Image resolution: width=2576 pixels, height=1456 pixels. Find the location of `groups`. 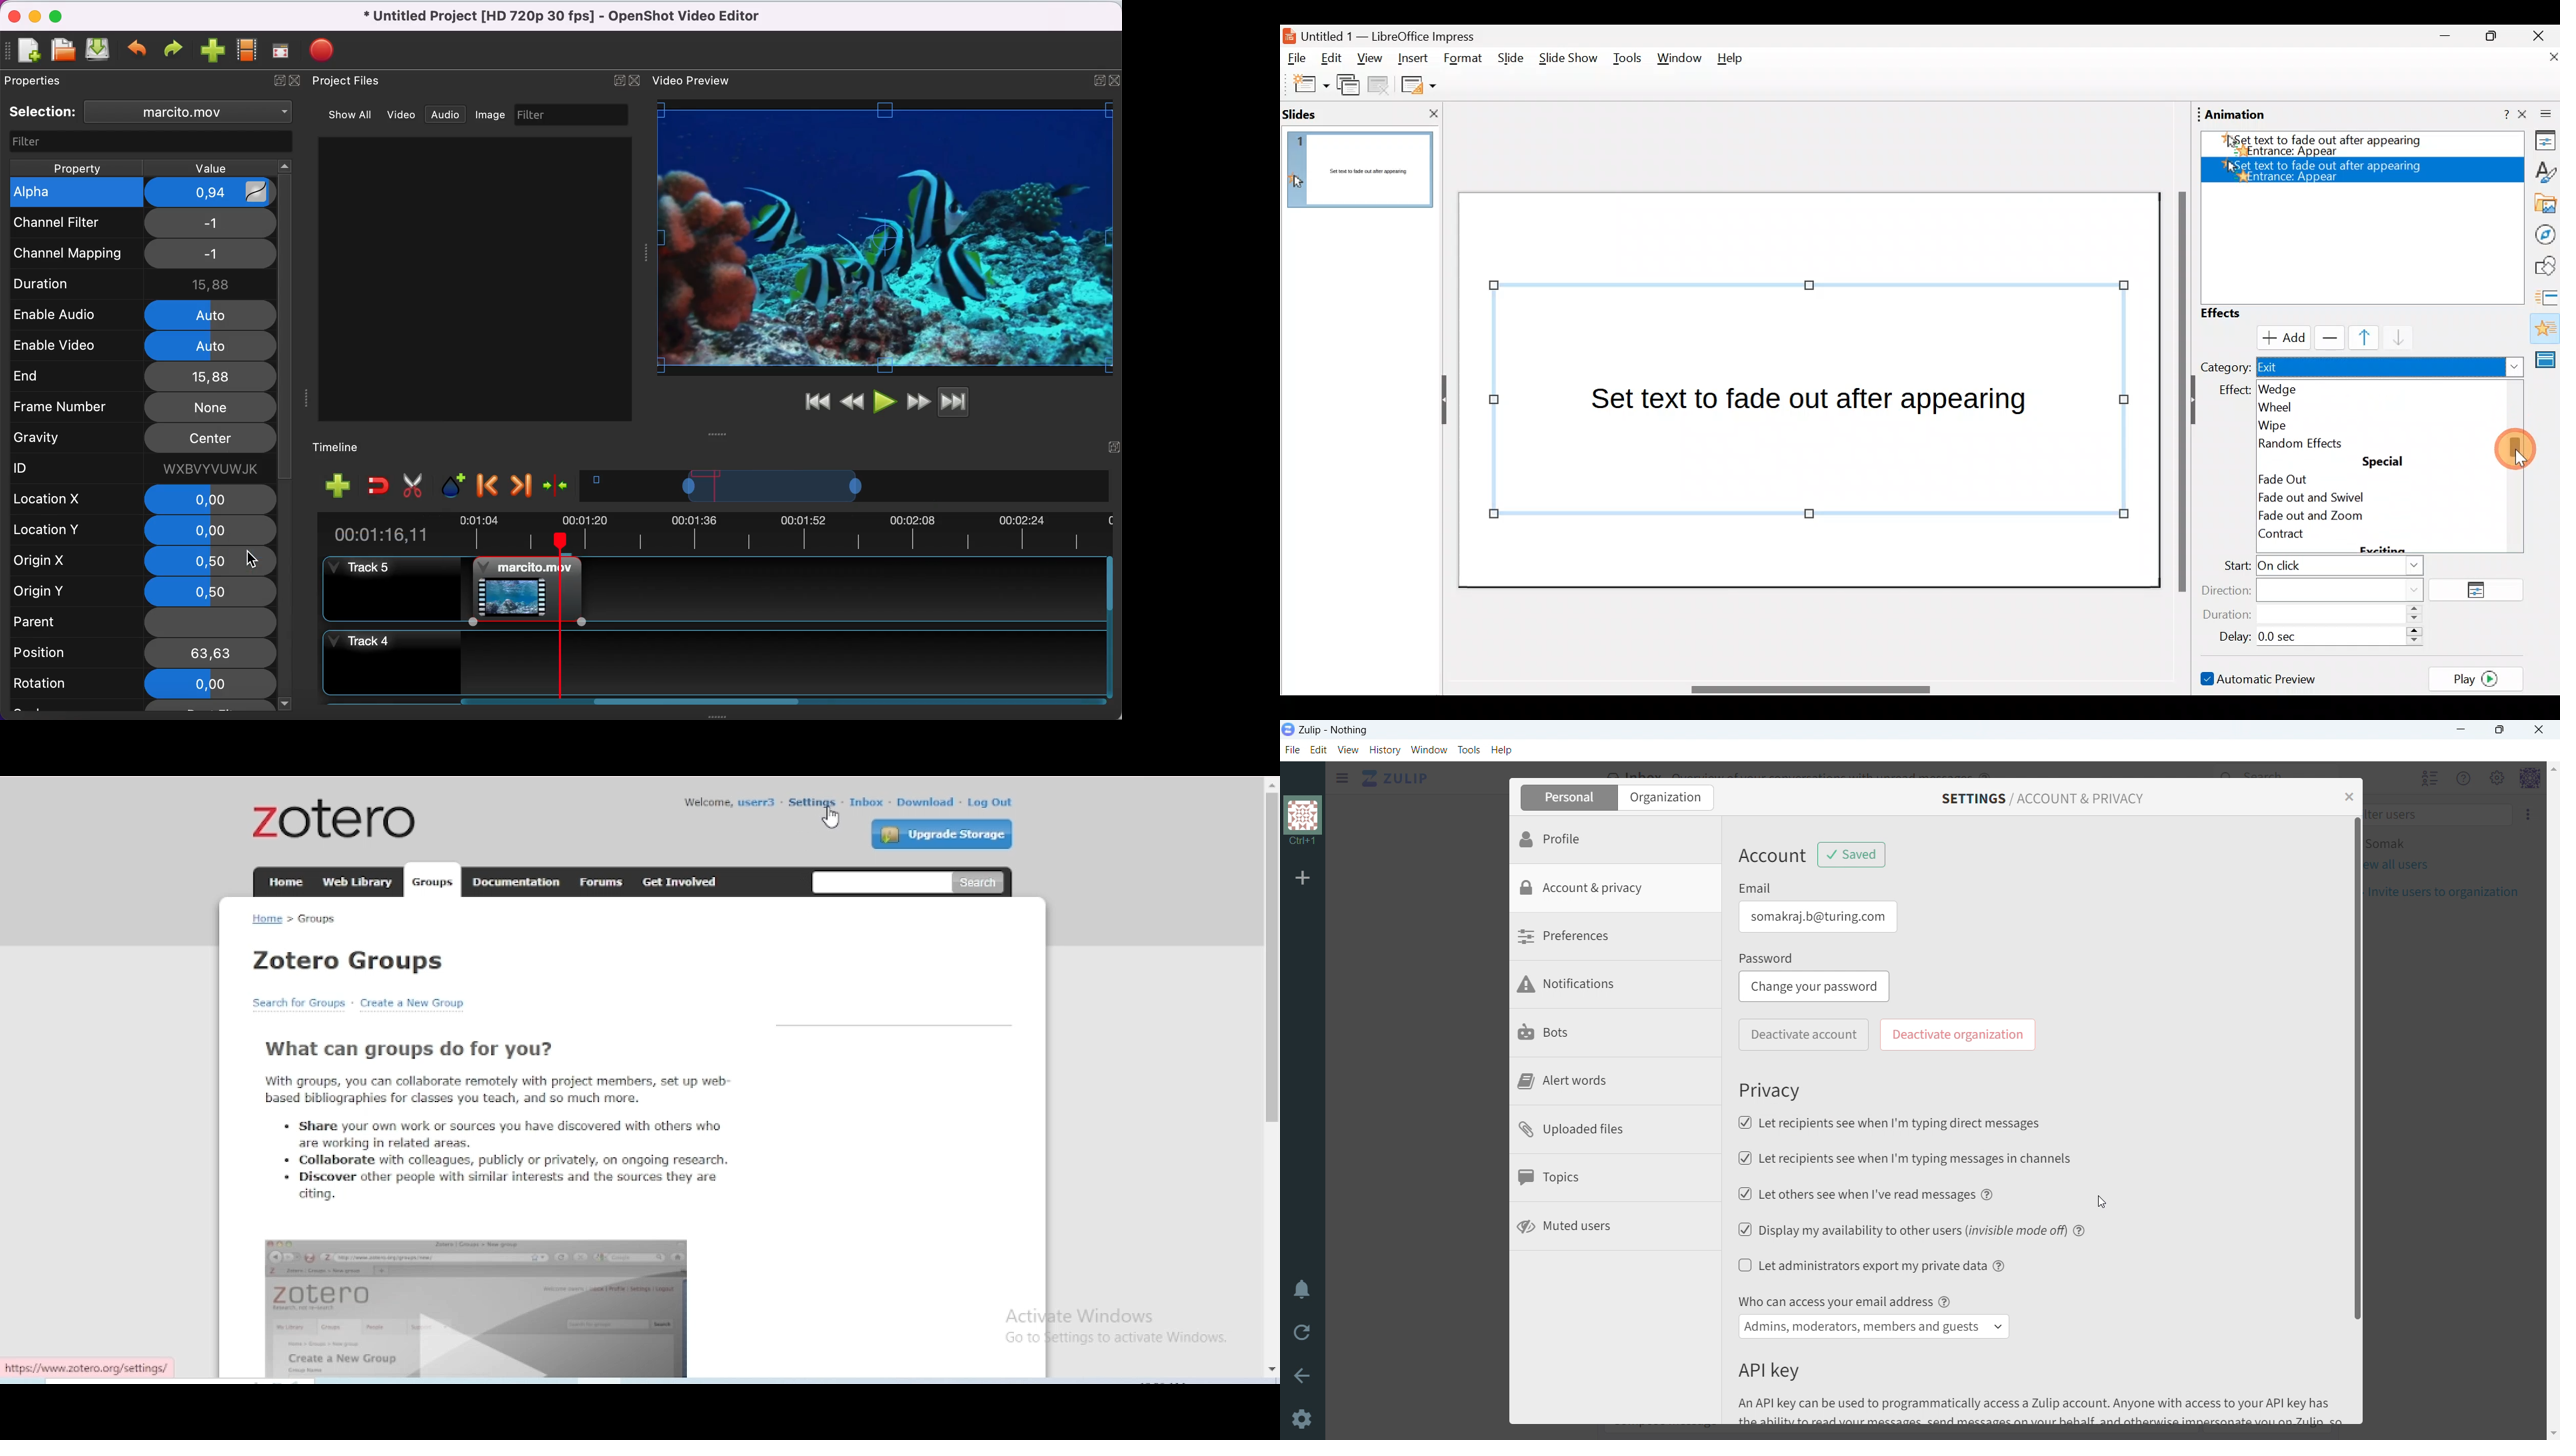

groups is located at coordinates (316, 920).